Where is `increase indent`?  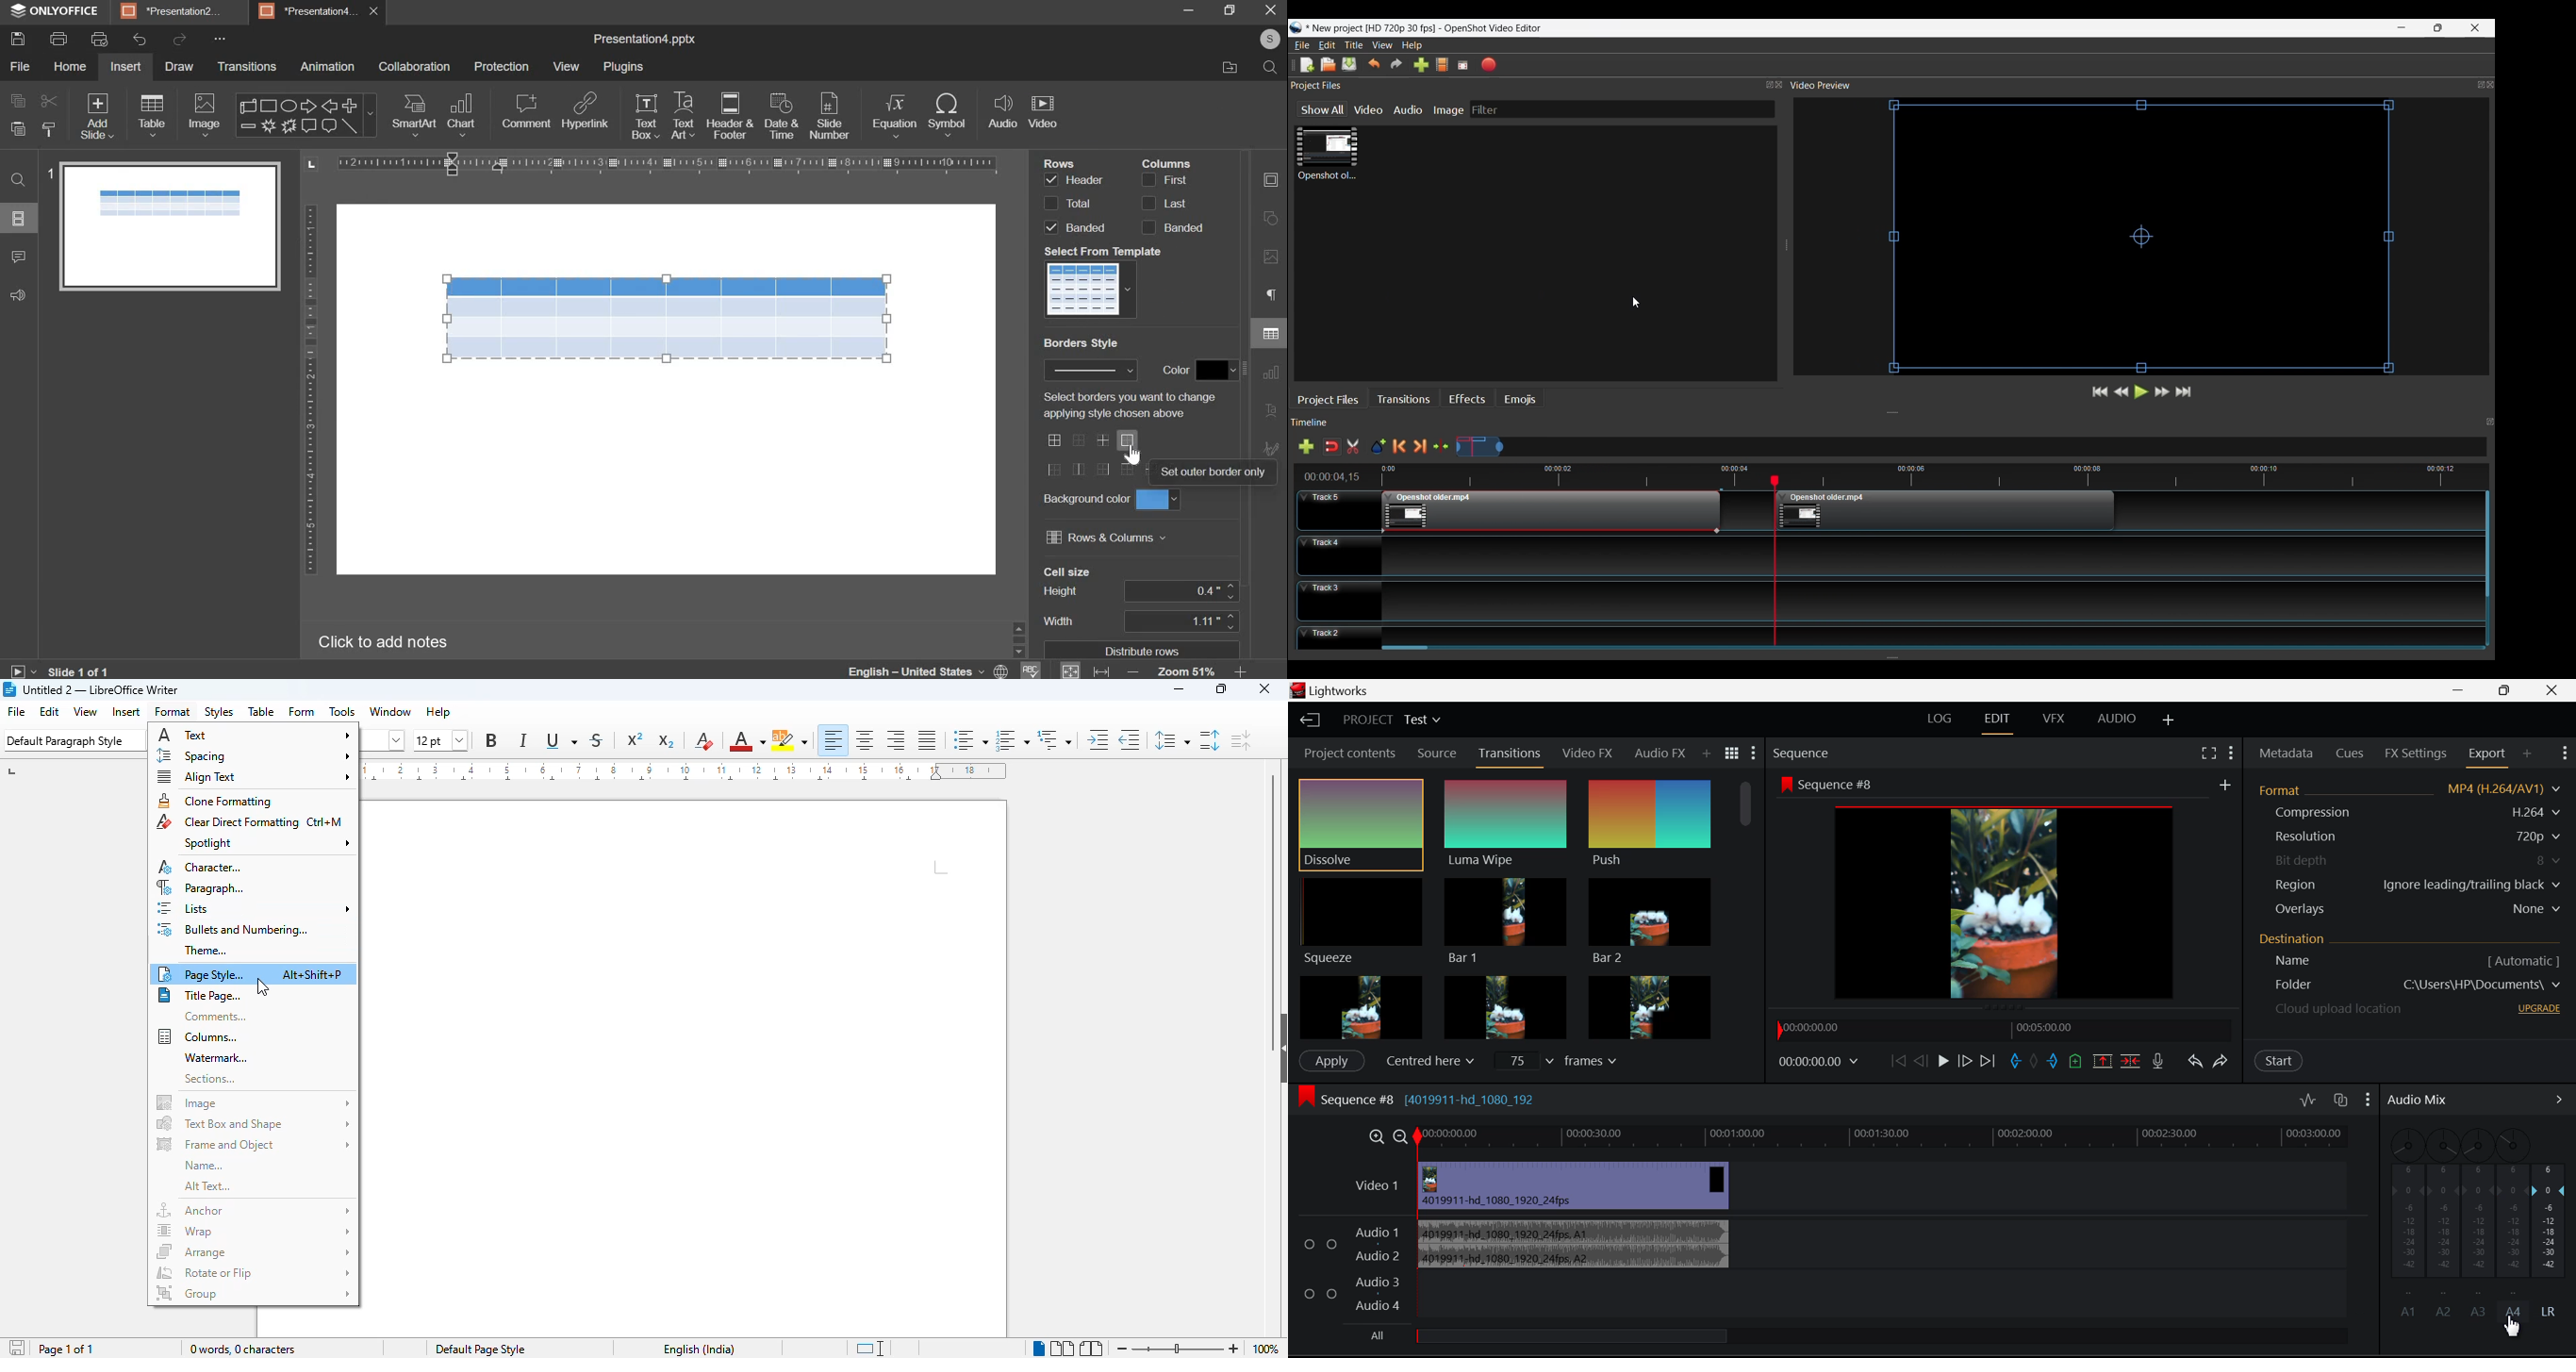
increase indent is located at coordinates (1098, 740).